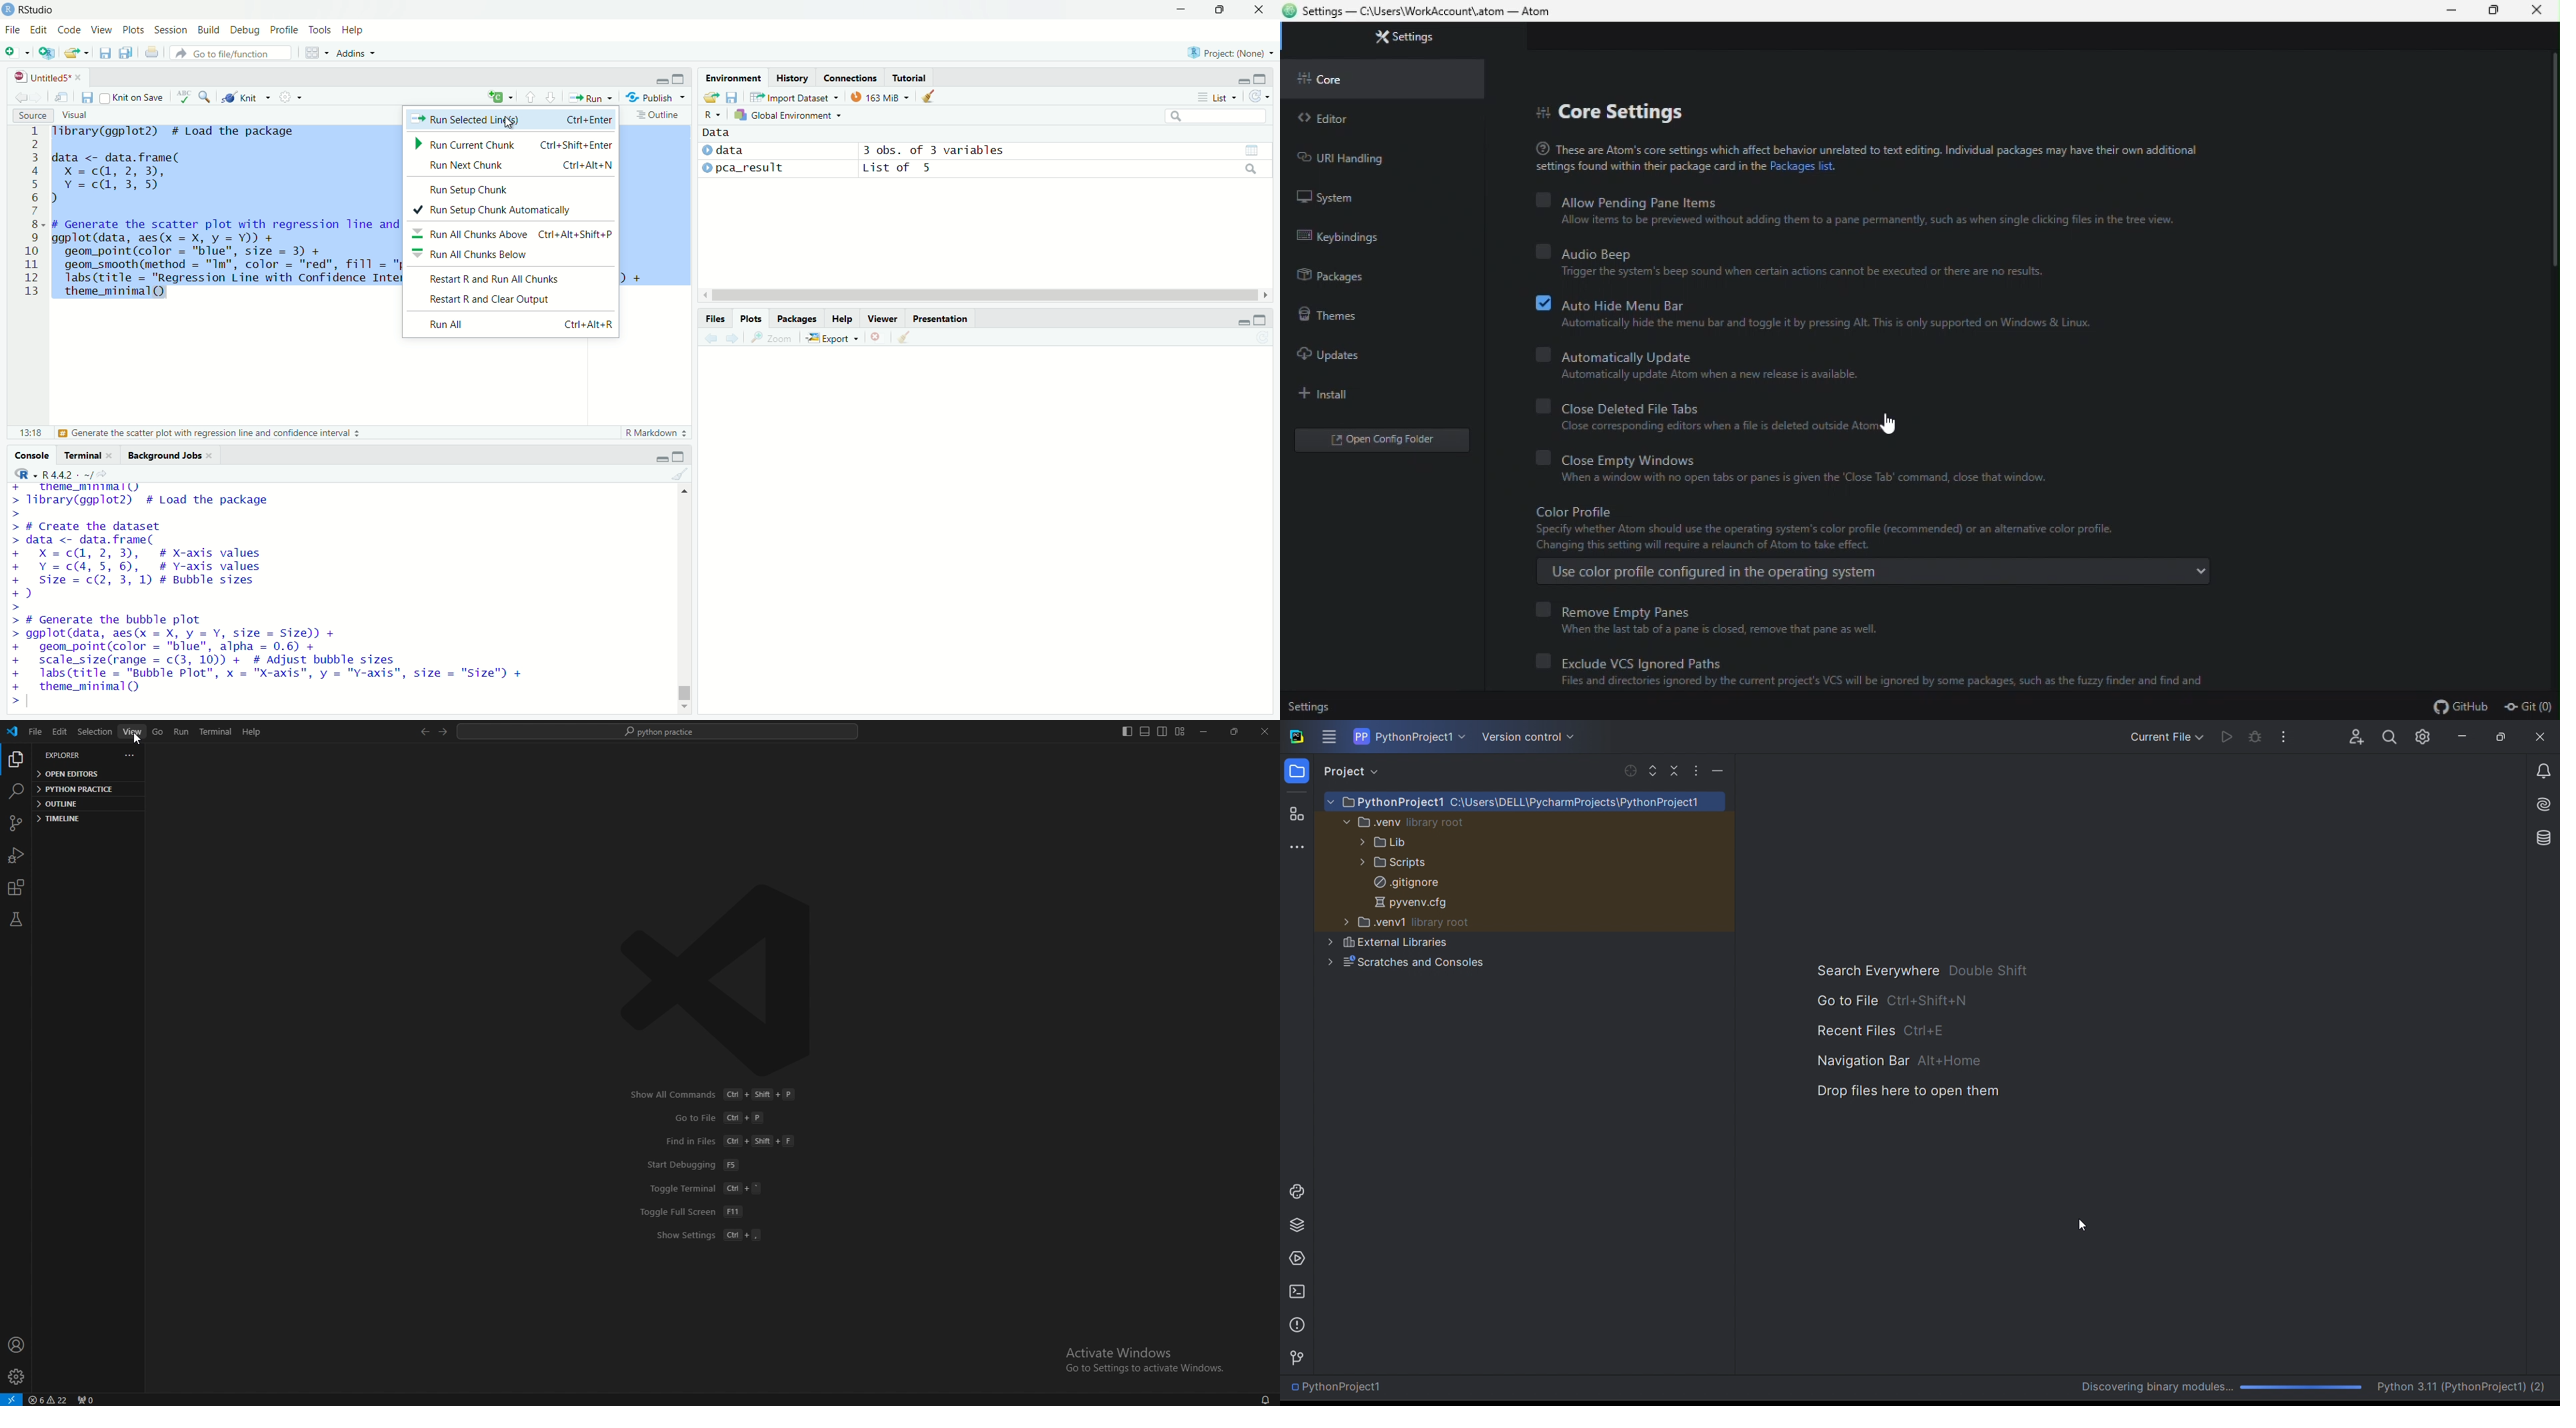  What do you see at coordinates (61, 97) in the screenshot?
I see `Show in new window` at bounding box center [61, 97].